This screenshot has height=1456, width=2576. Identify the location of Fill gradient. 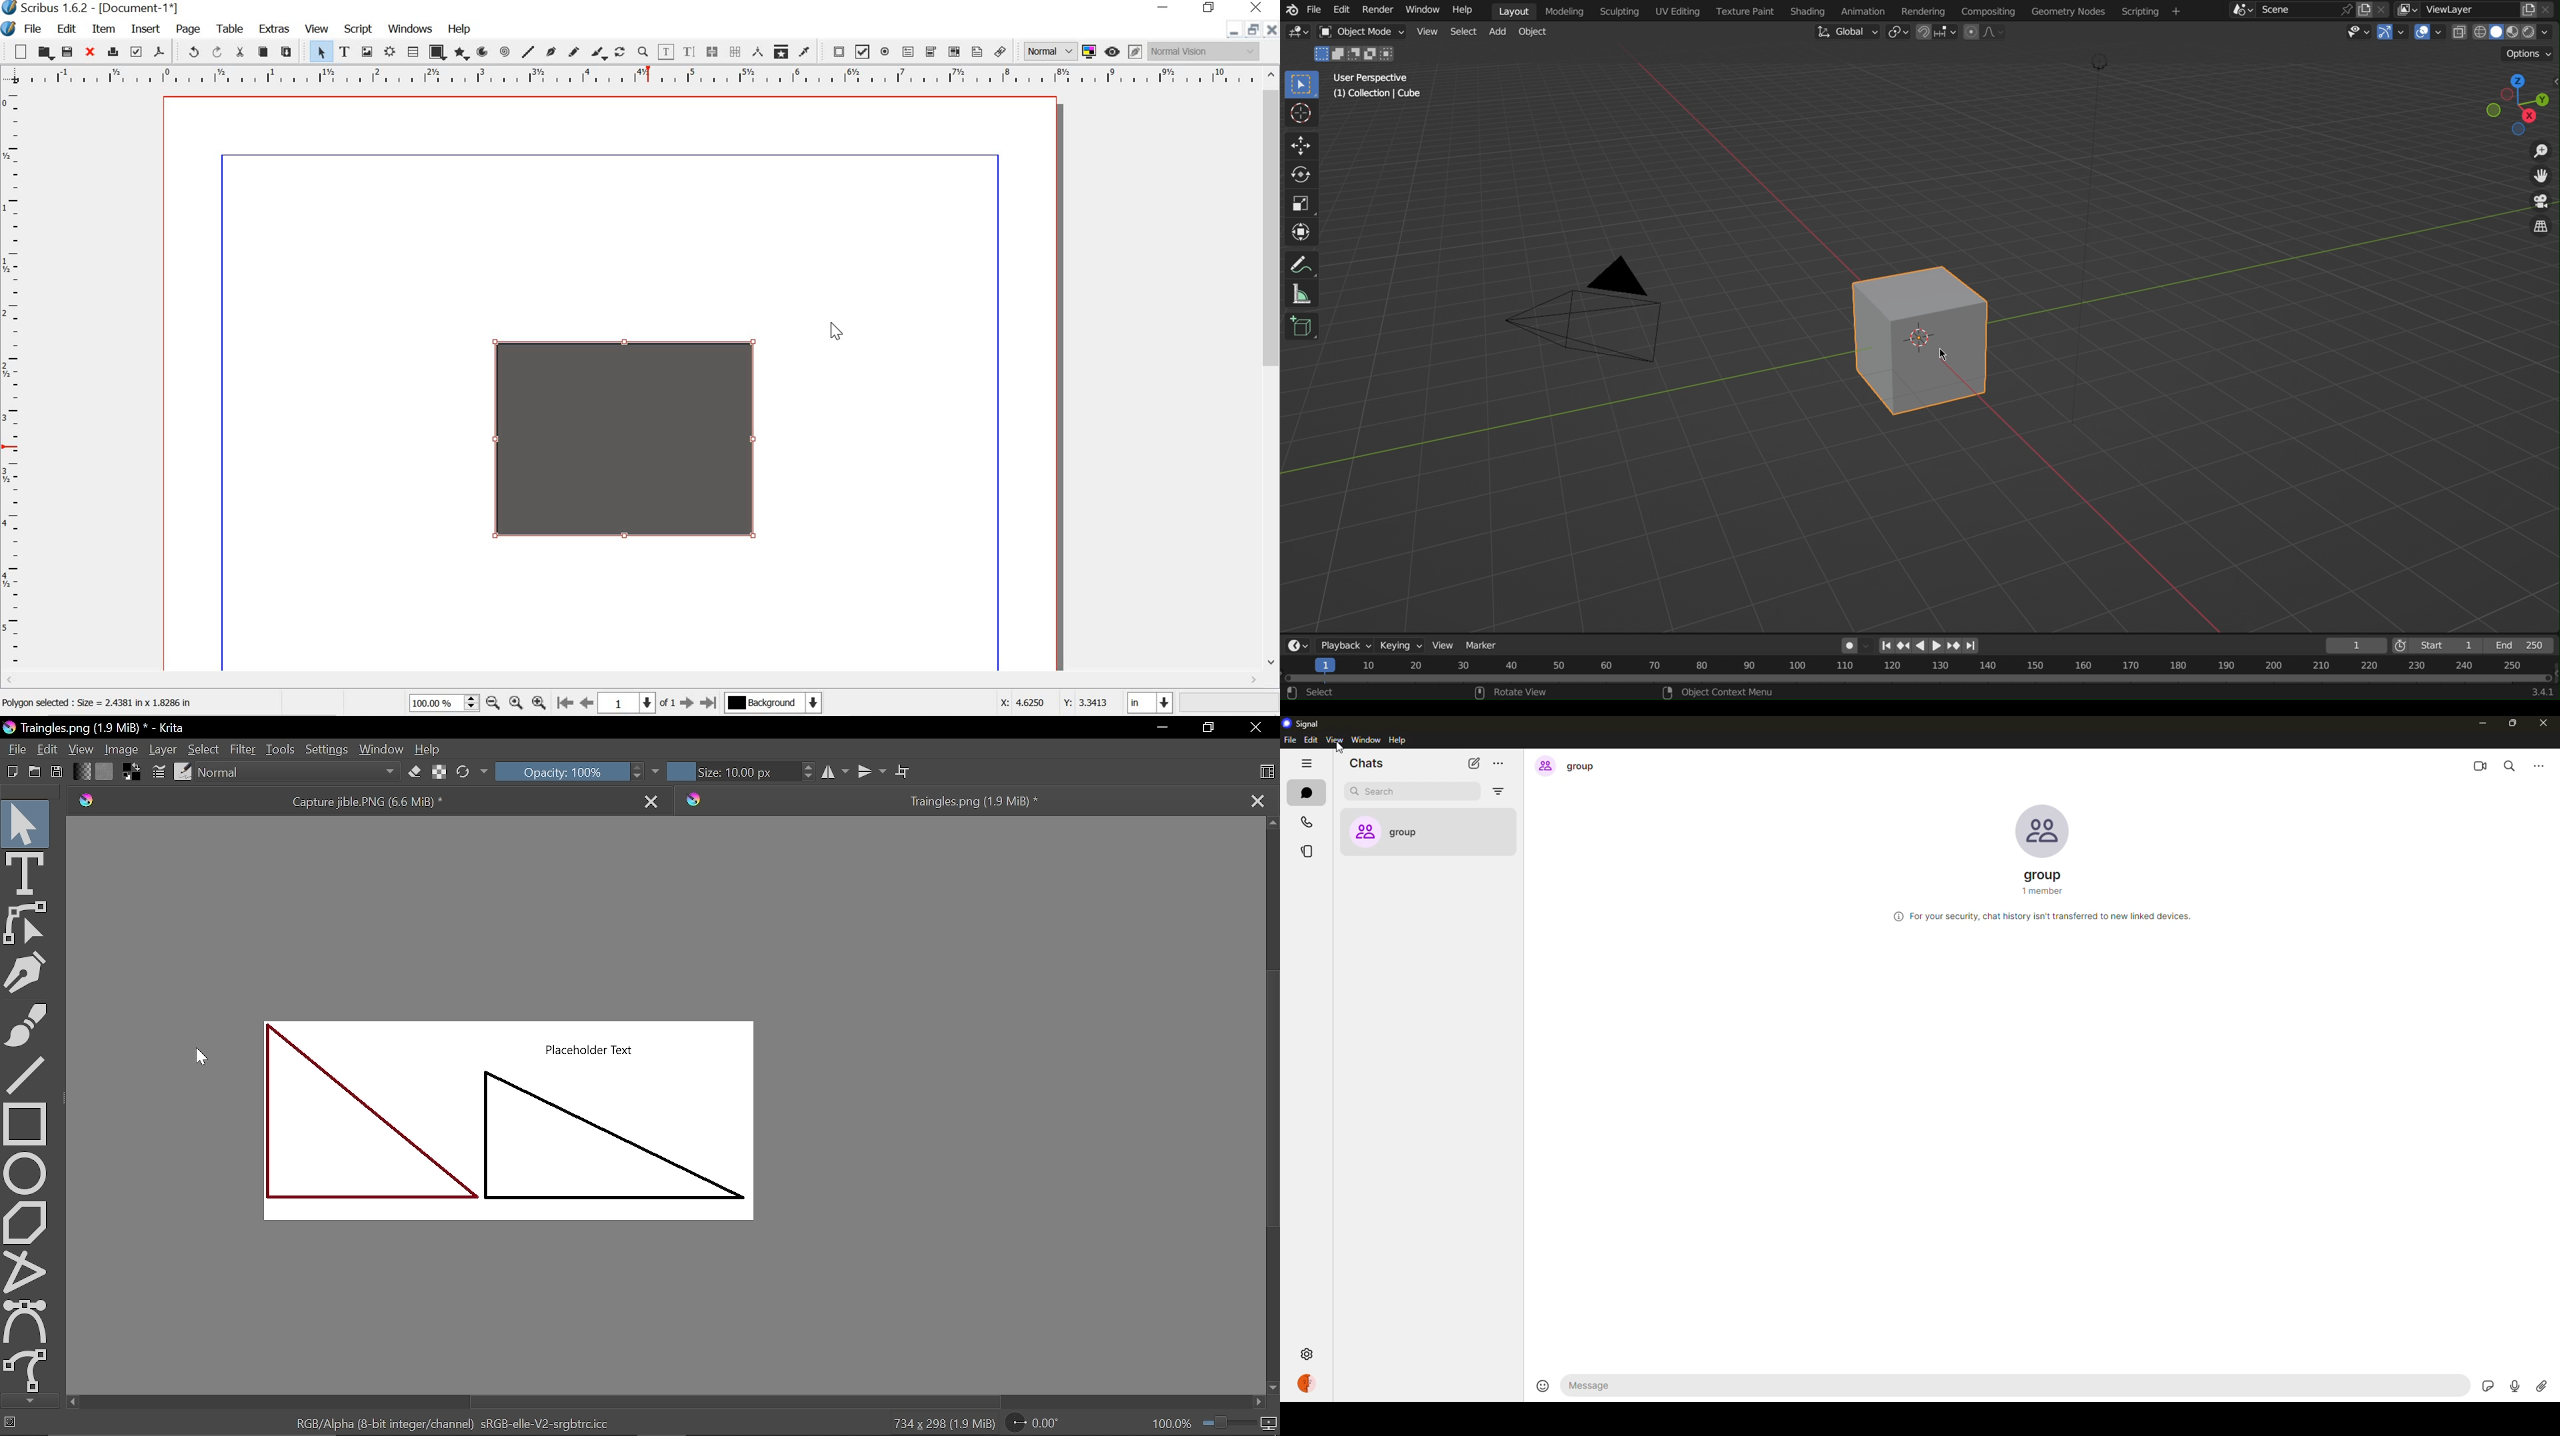
(83, 772).